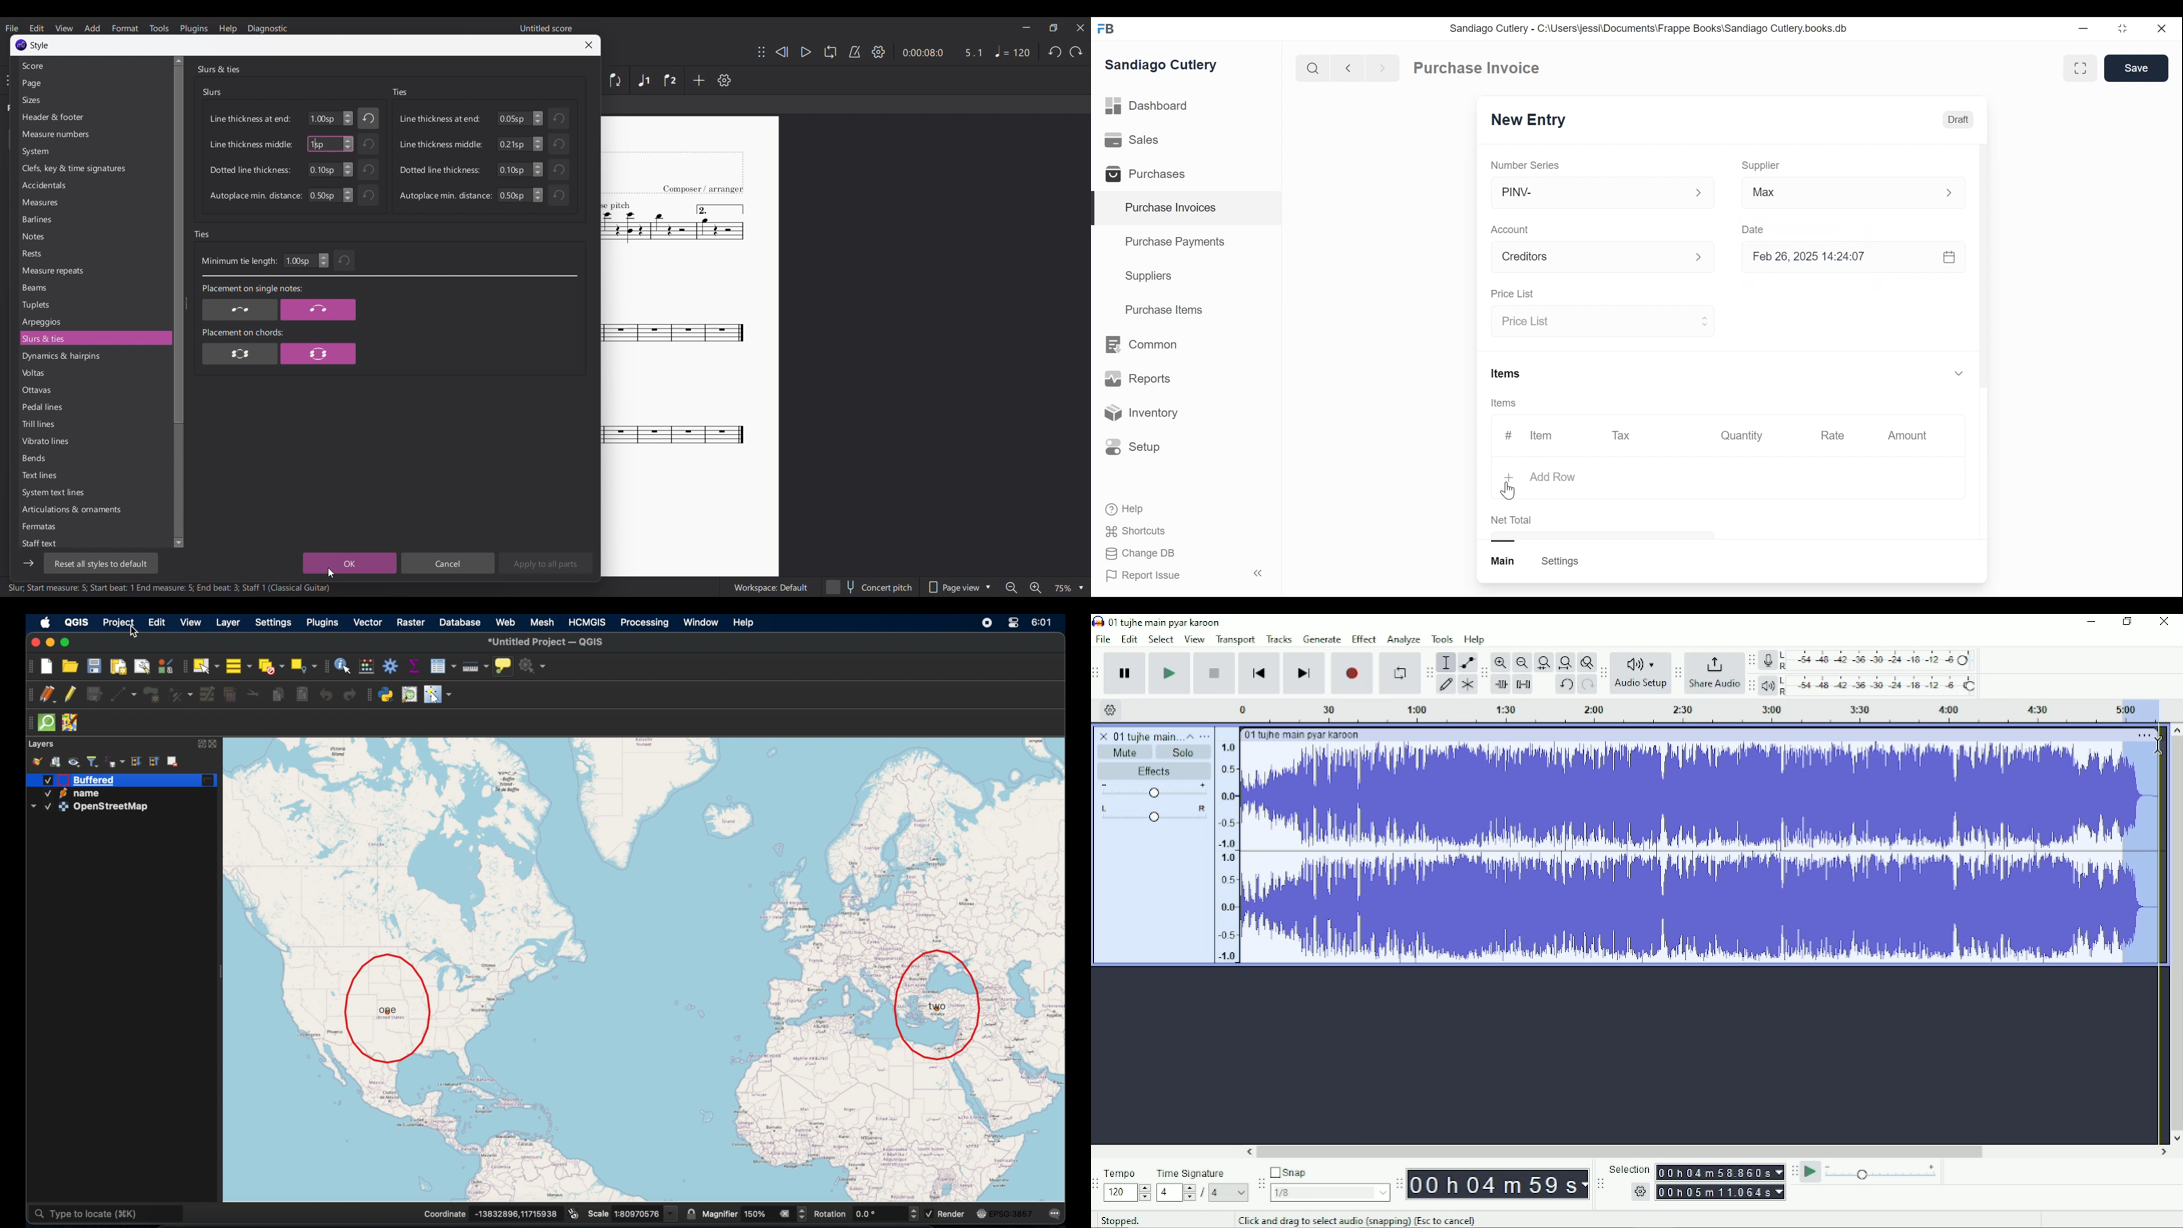  What do you see at coordinates (1140, 413) in the screenshot?
I see `Inventory` at bounding box center [1140, 413].